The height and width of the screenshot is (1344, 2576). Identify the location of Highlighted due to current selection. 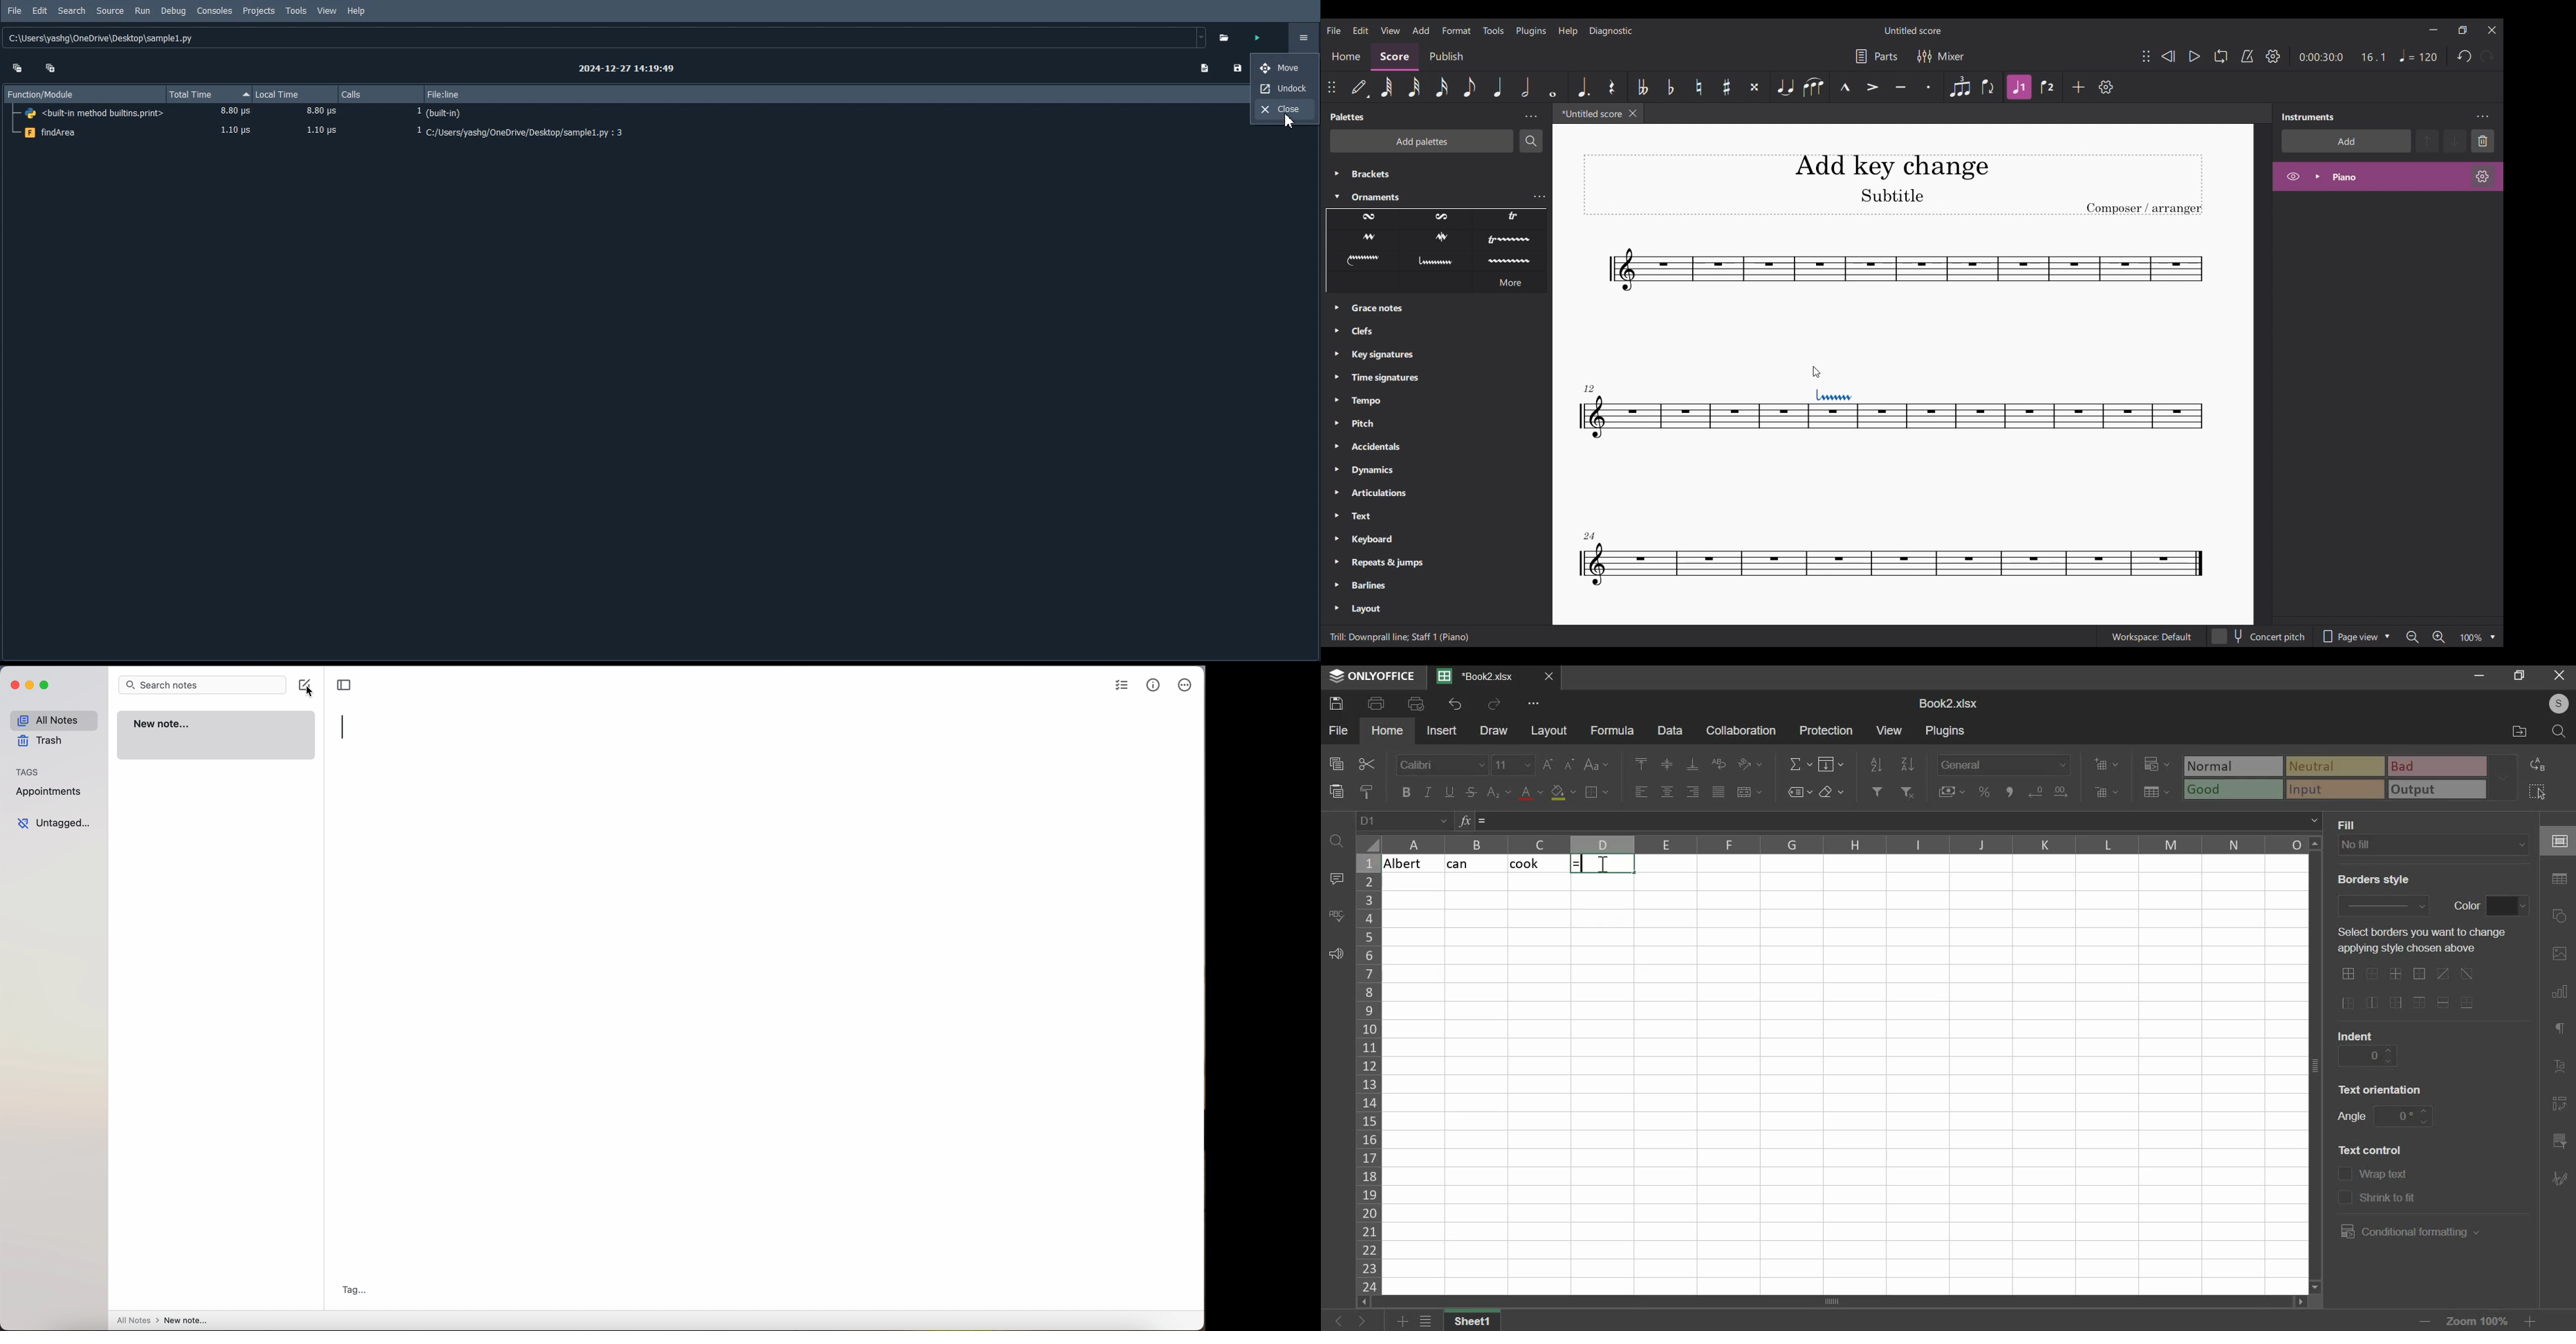
(2019, 87).